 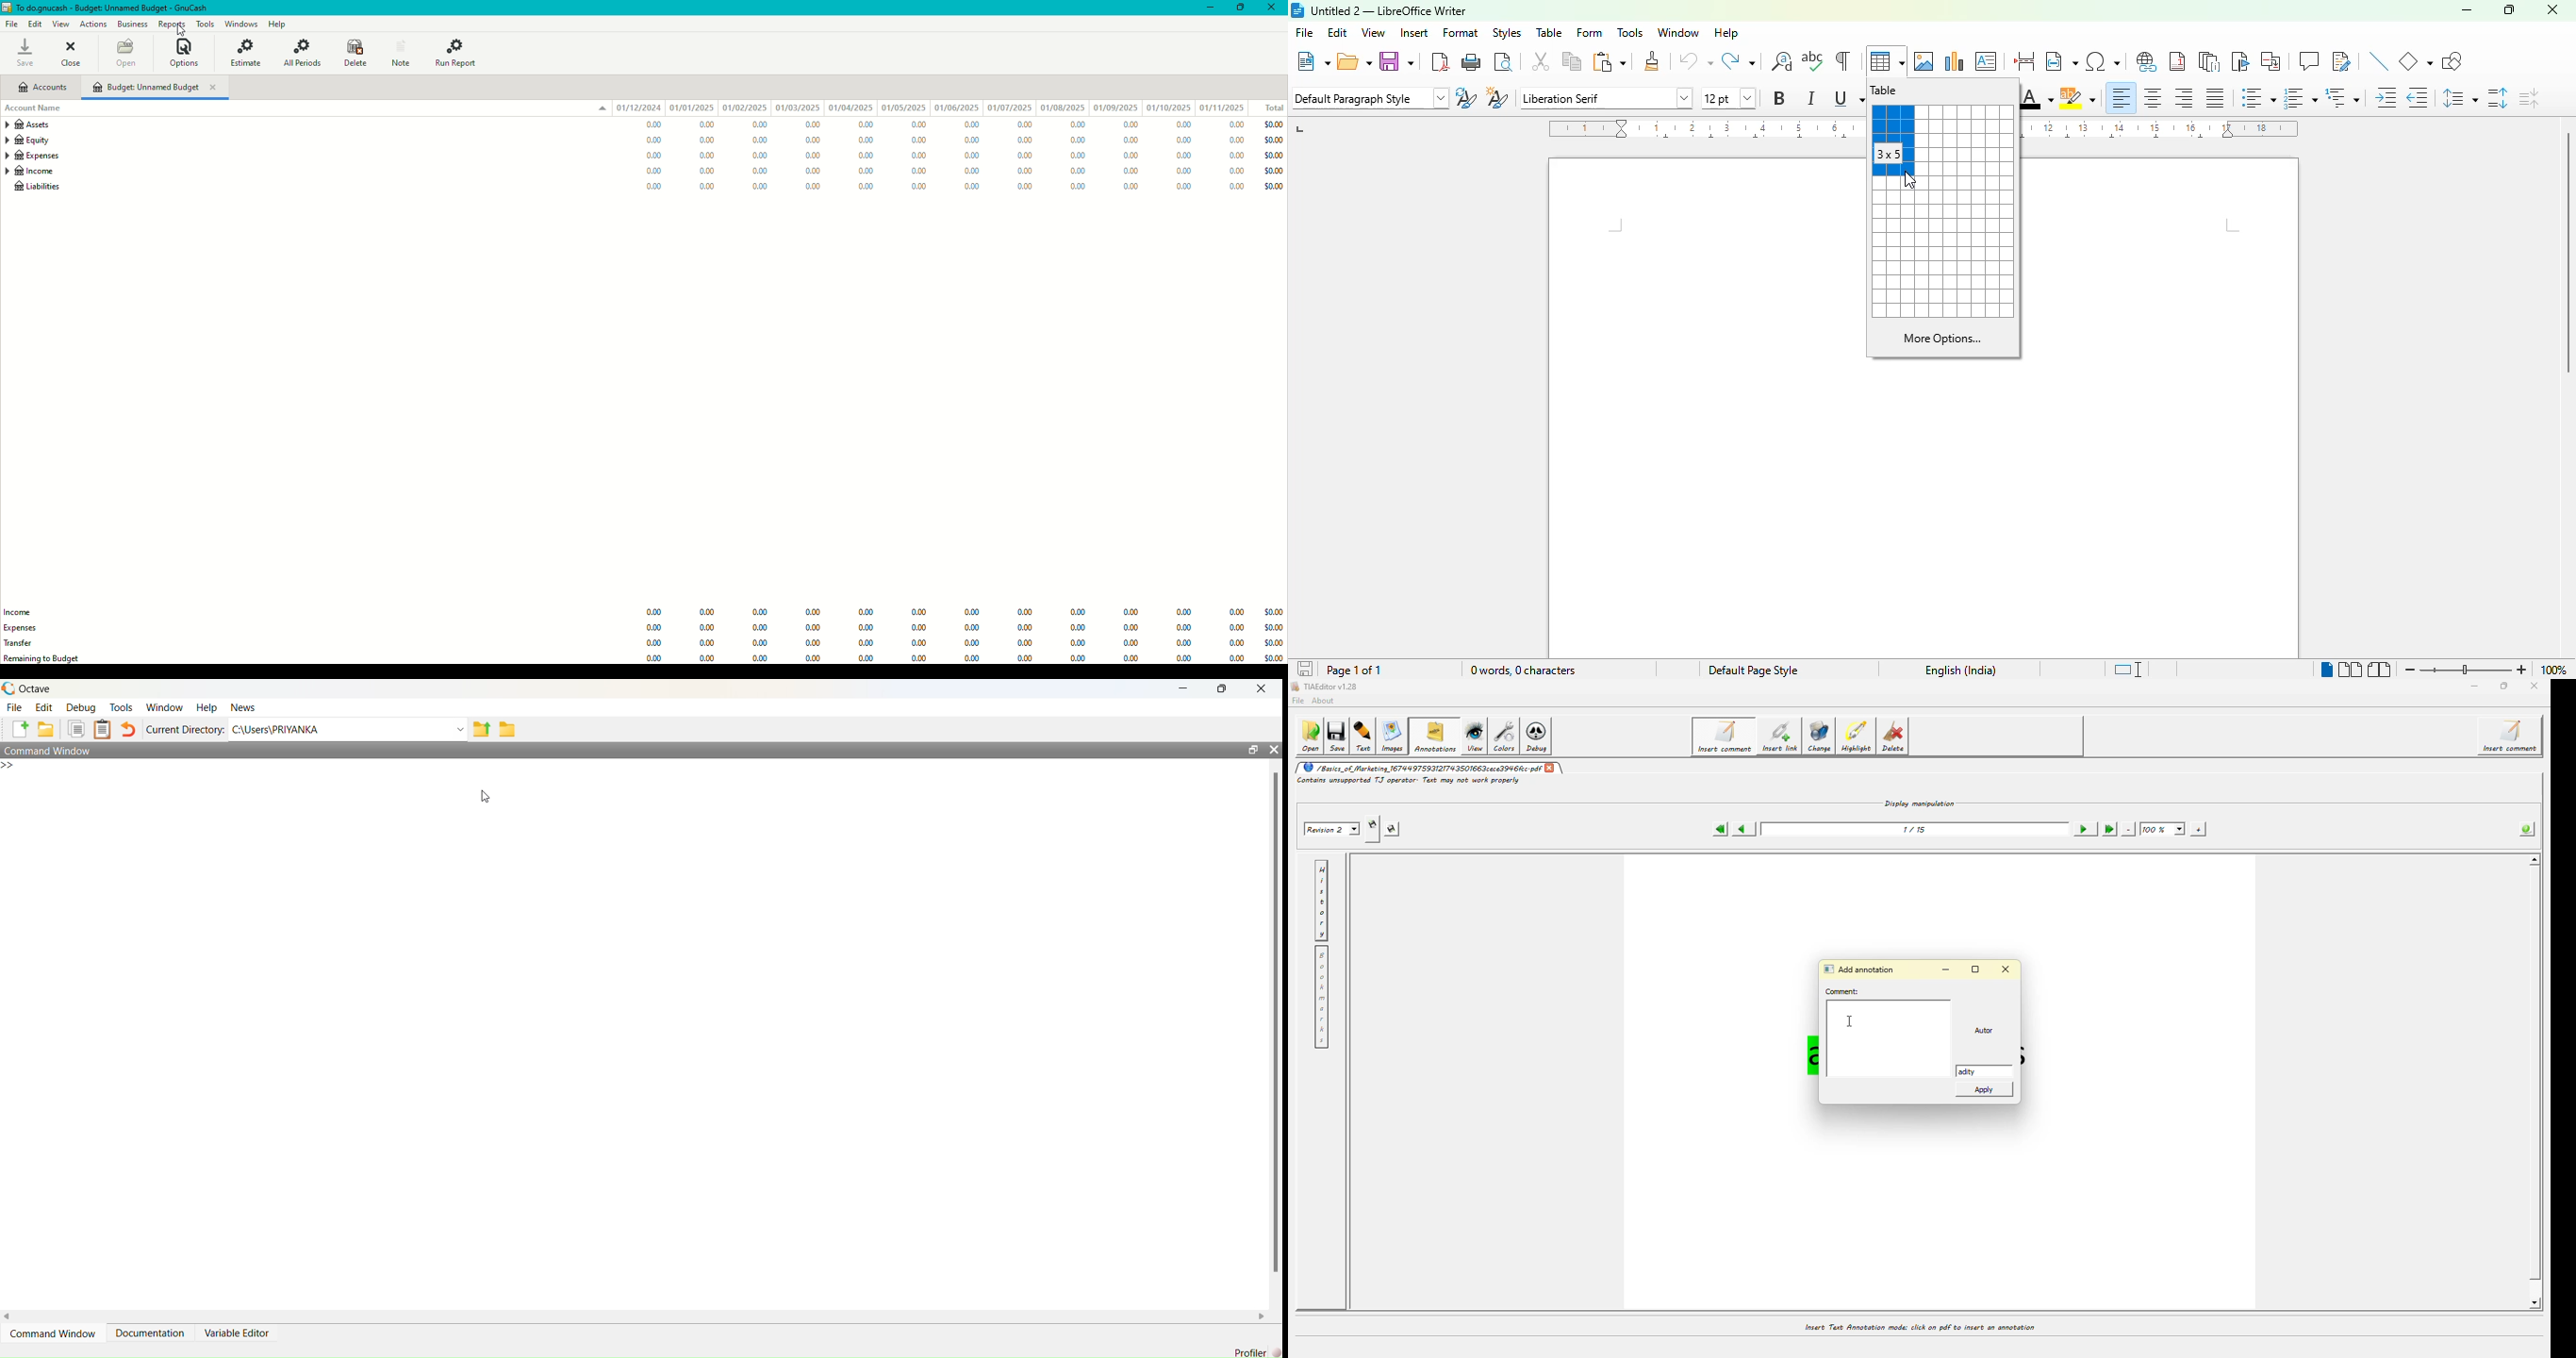 What do you see at coordinates (2511, 9) in the screenshot?
I see `maximize` at bounding box center [2511, 9].